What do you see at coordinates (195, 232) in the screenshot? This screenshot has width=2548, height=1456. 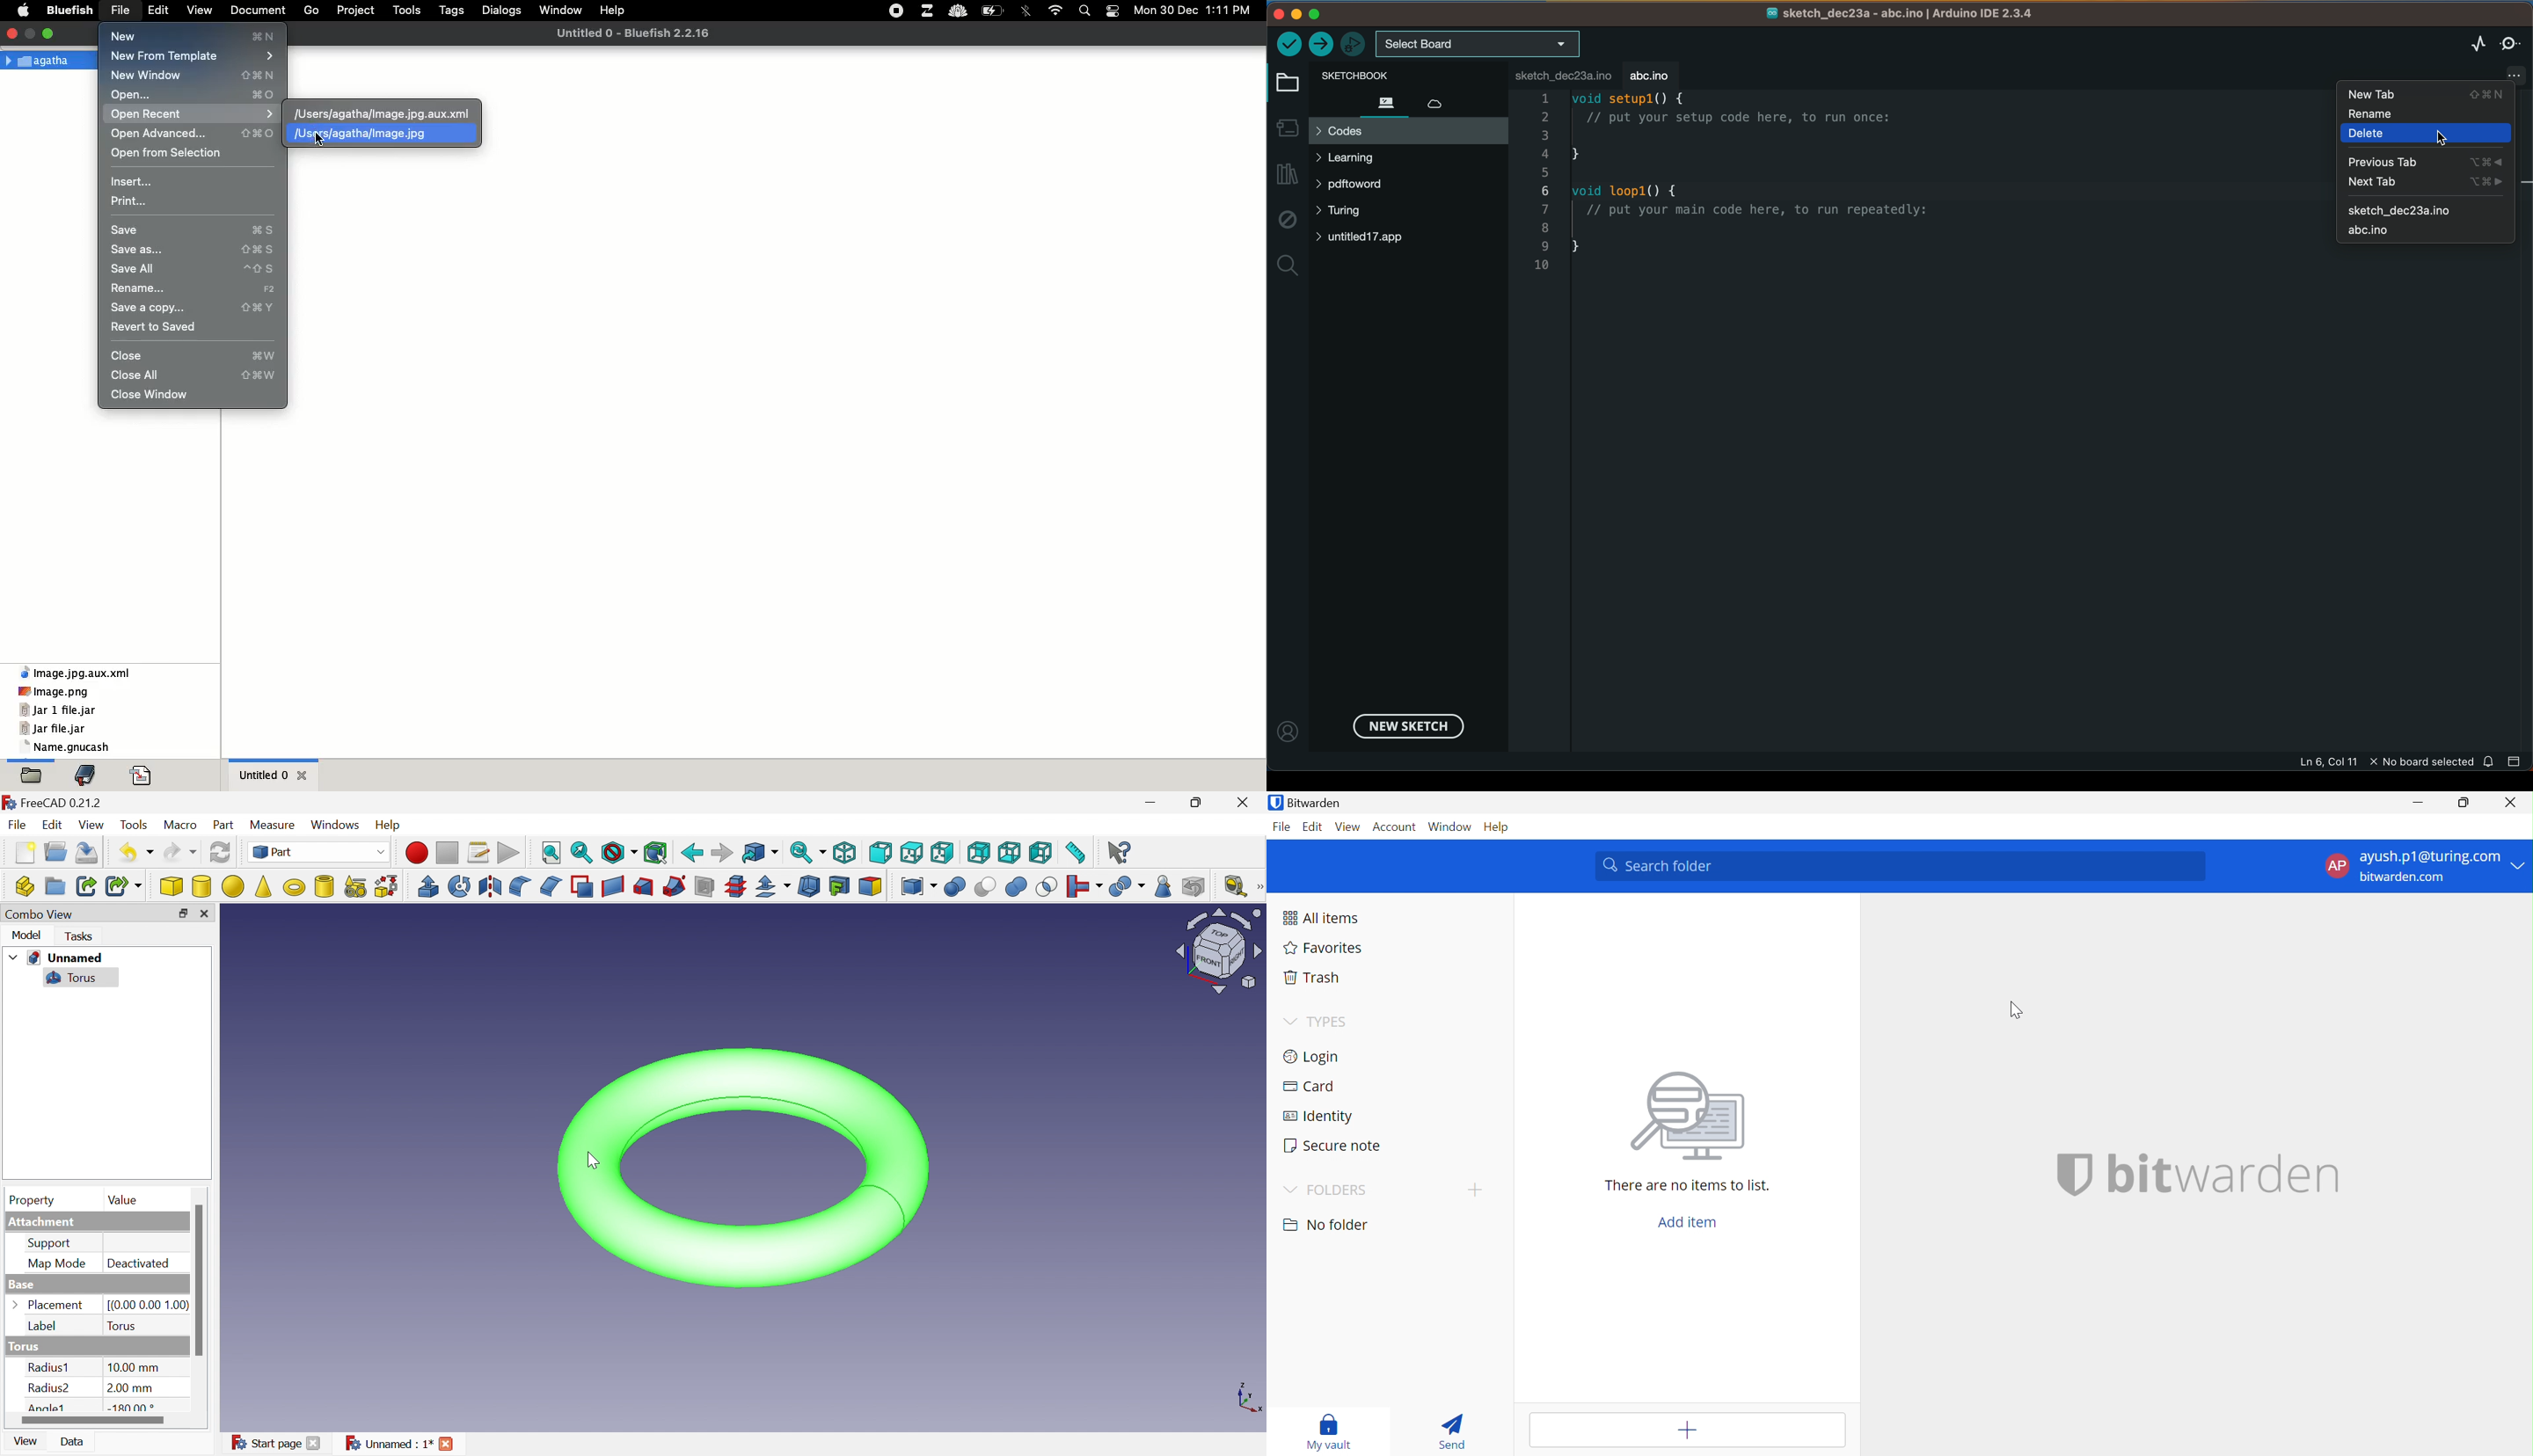 I see `save    command S` at bounding box center [195, 232].